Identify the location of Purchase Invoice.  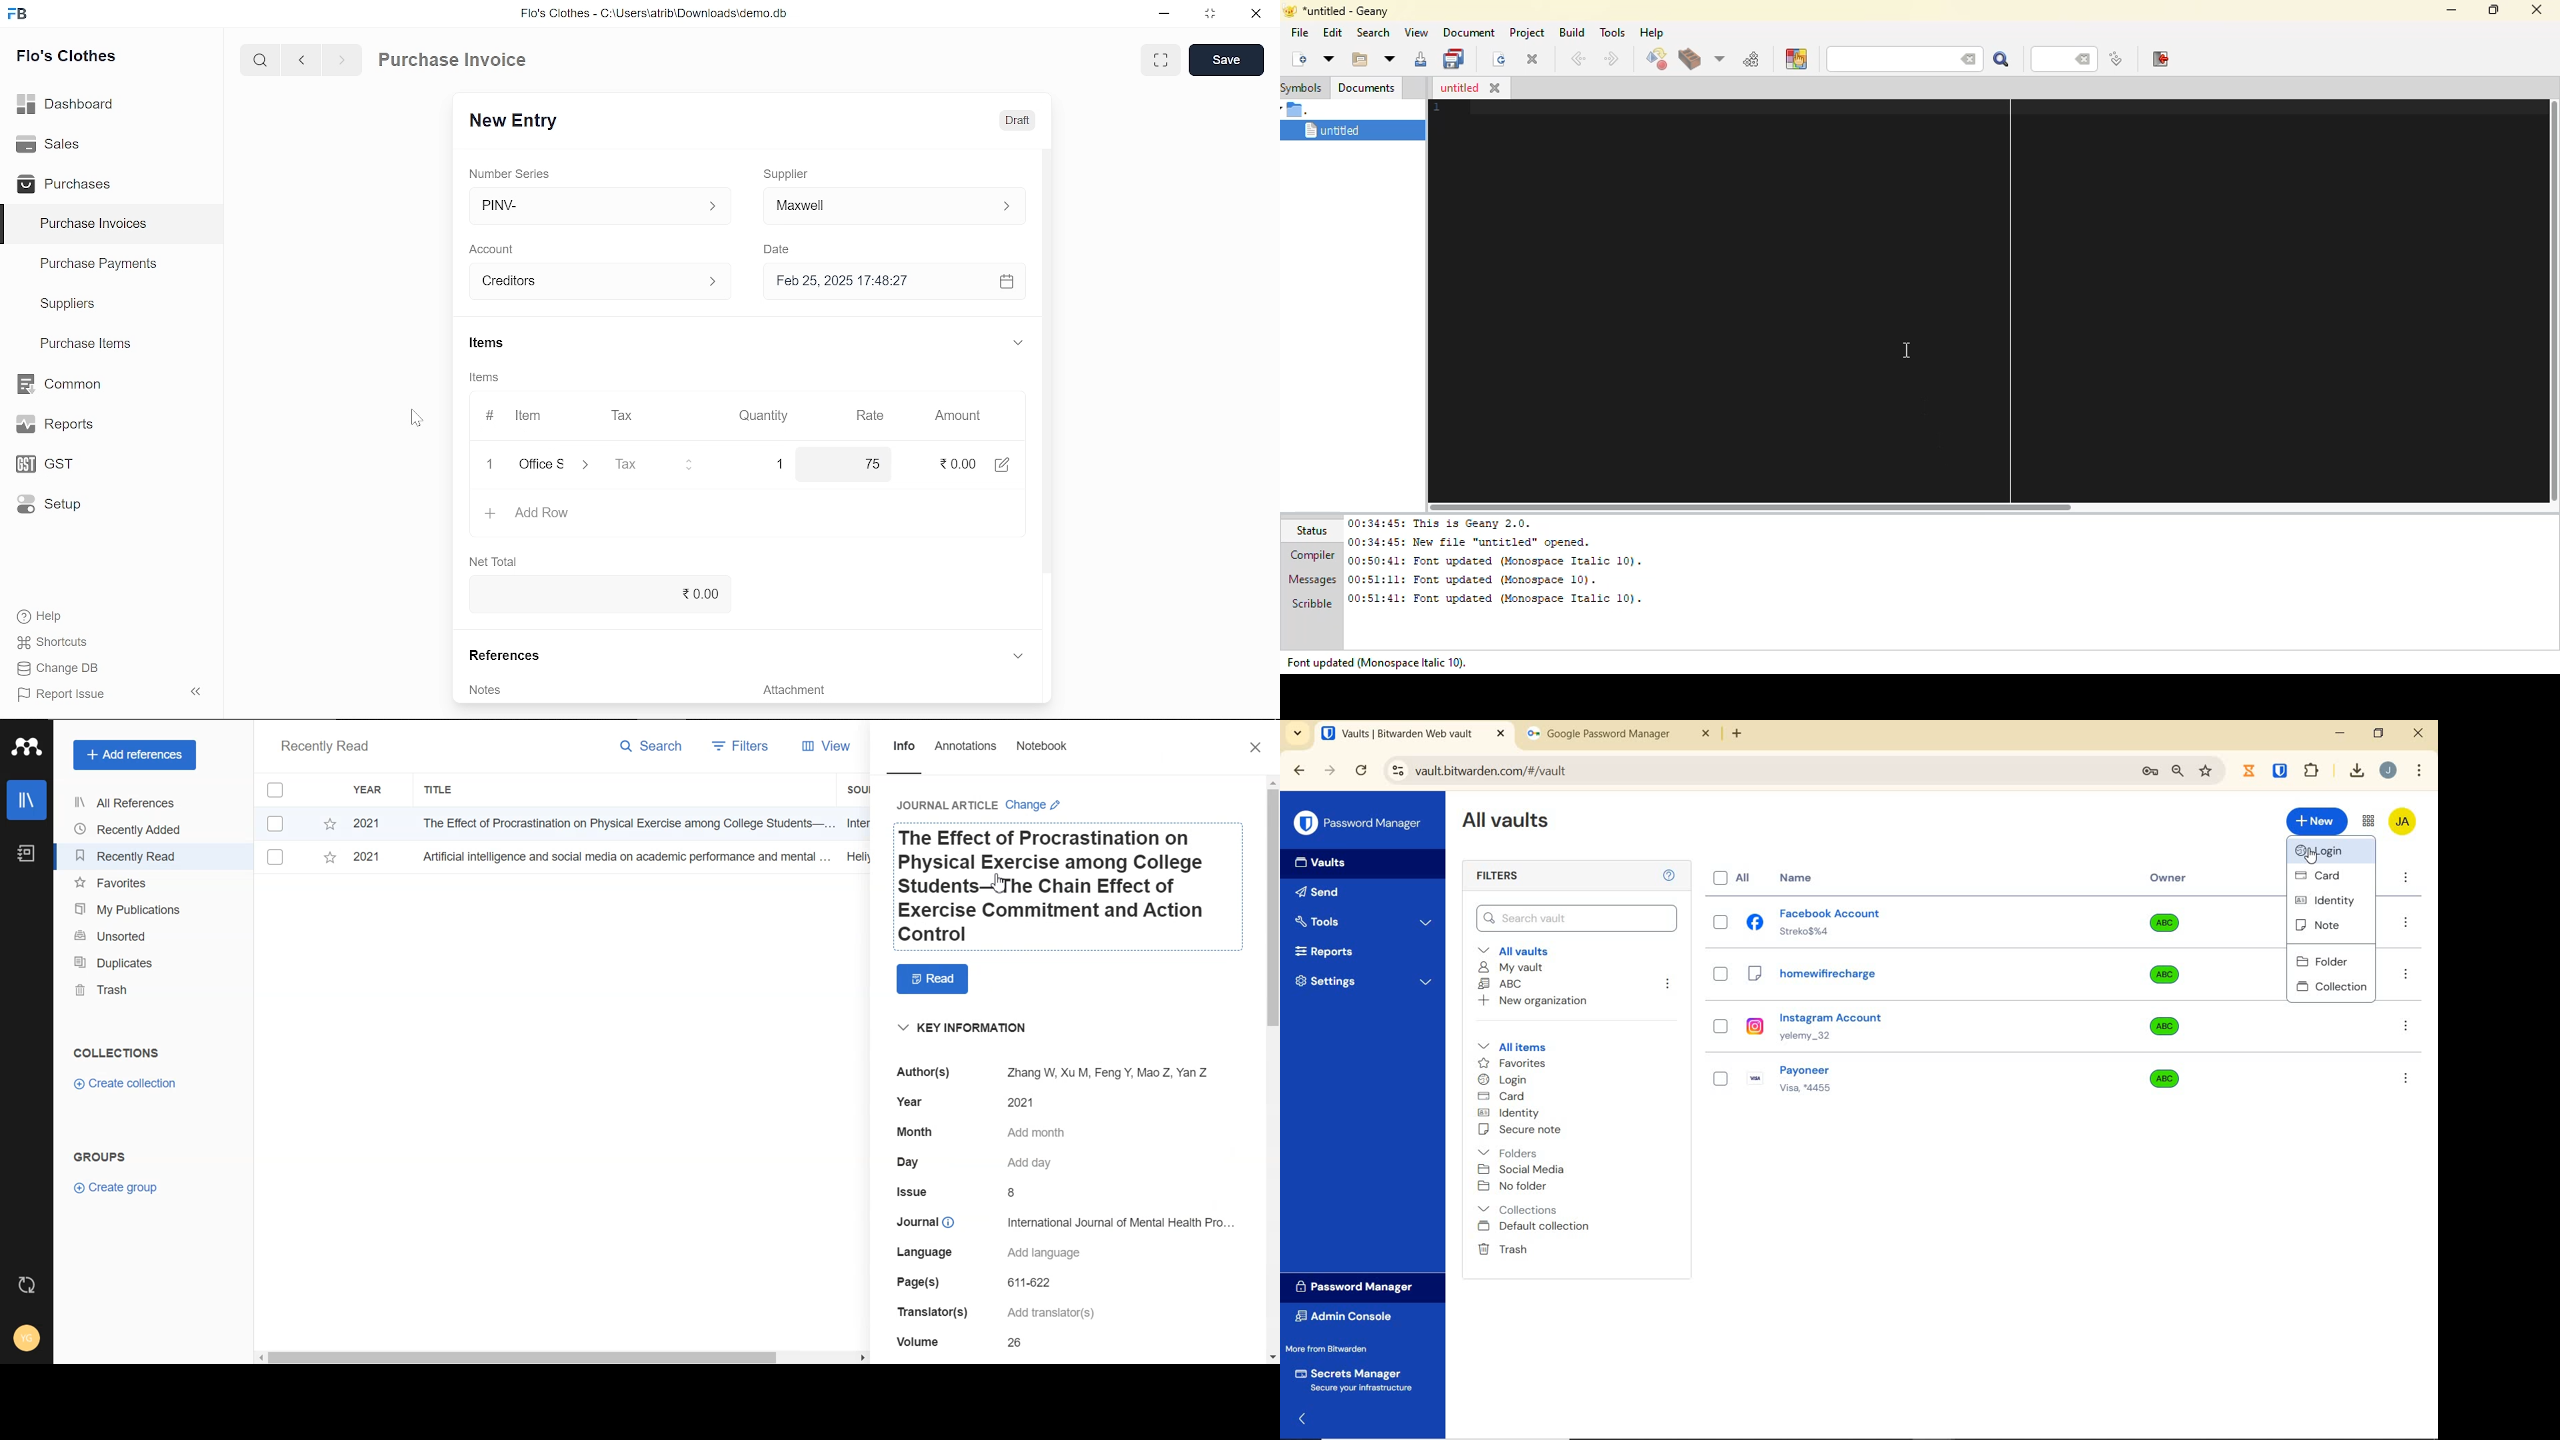
(456, 62).